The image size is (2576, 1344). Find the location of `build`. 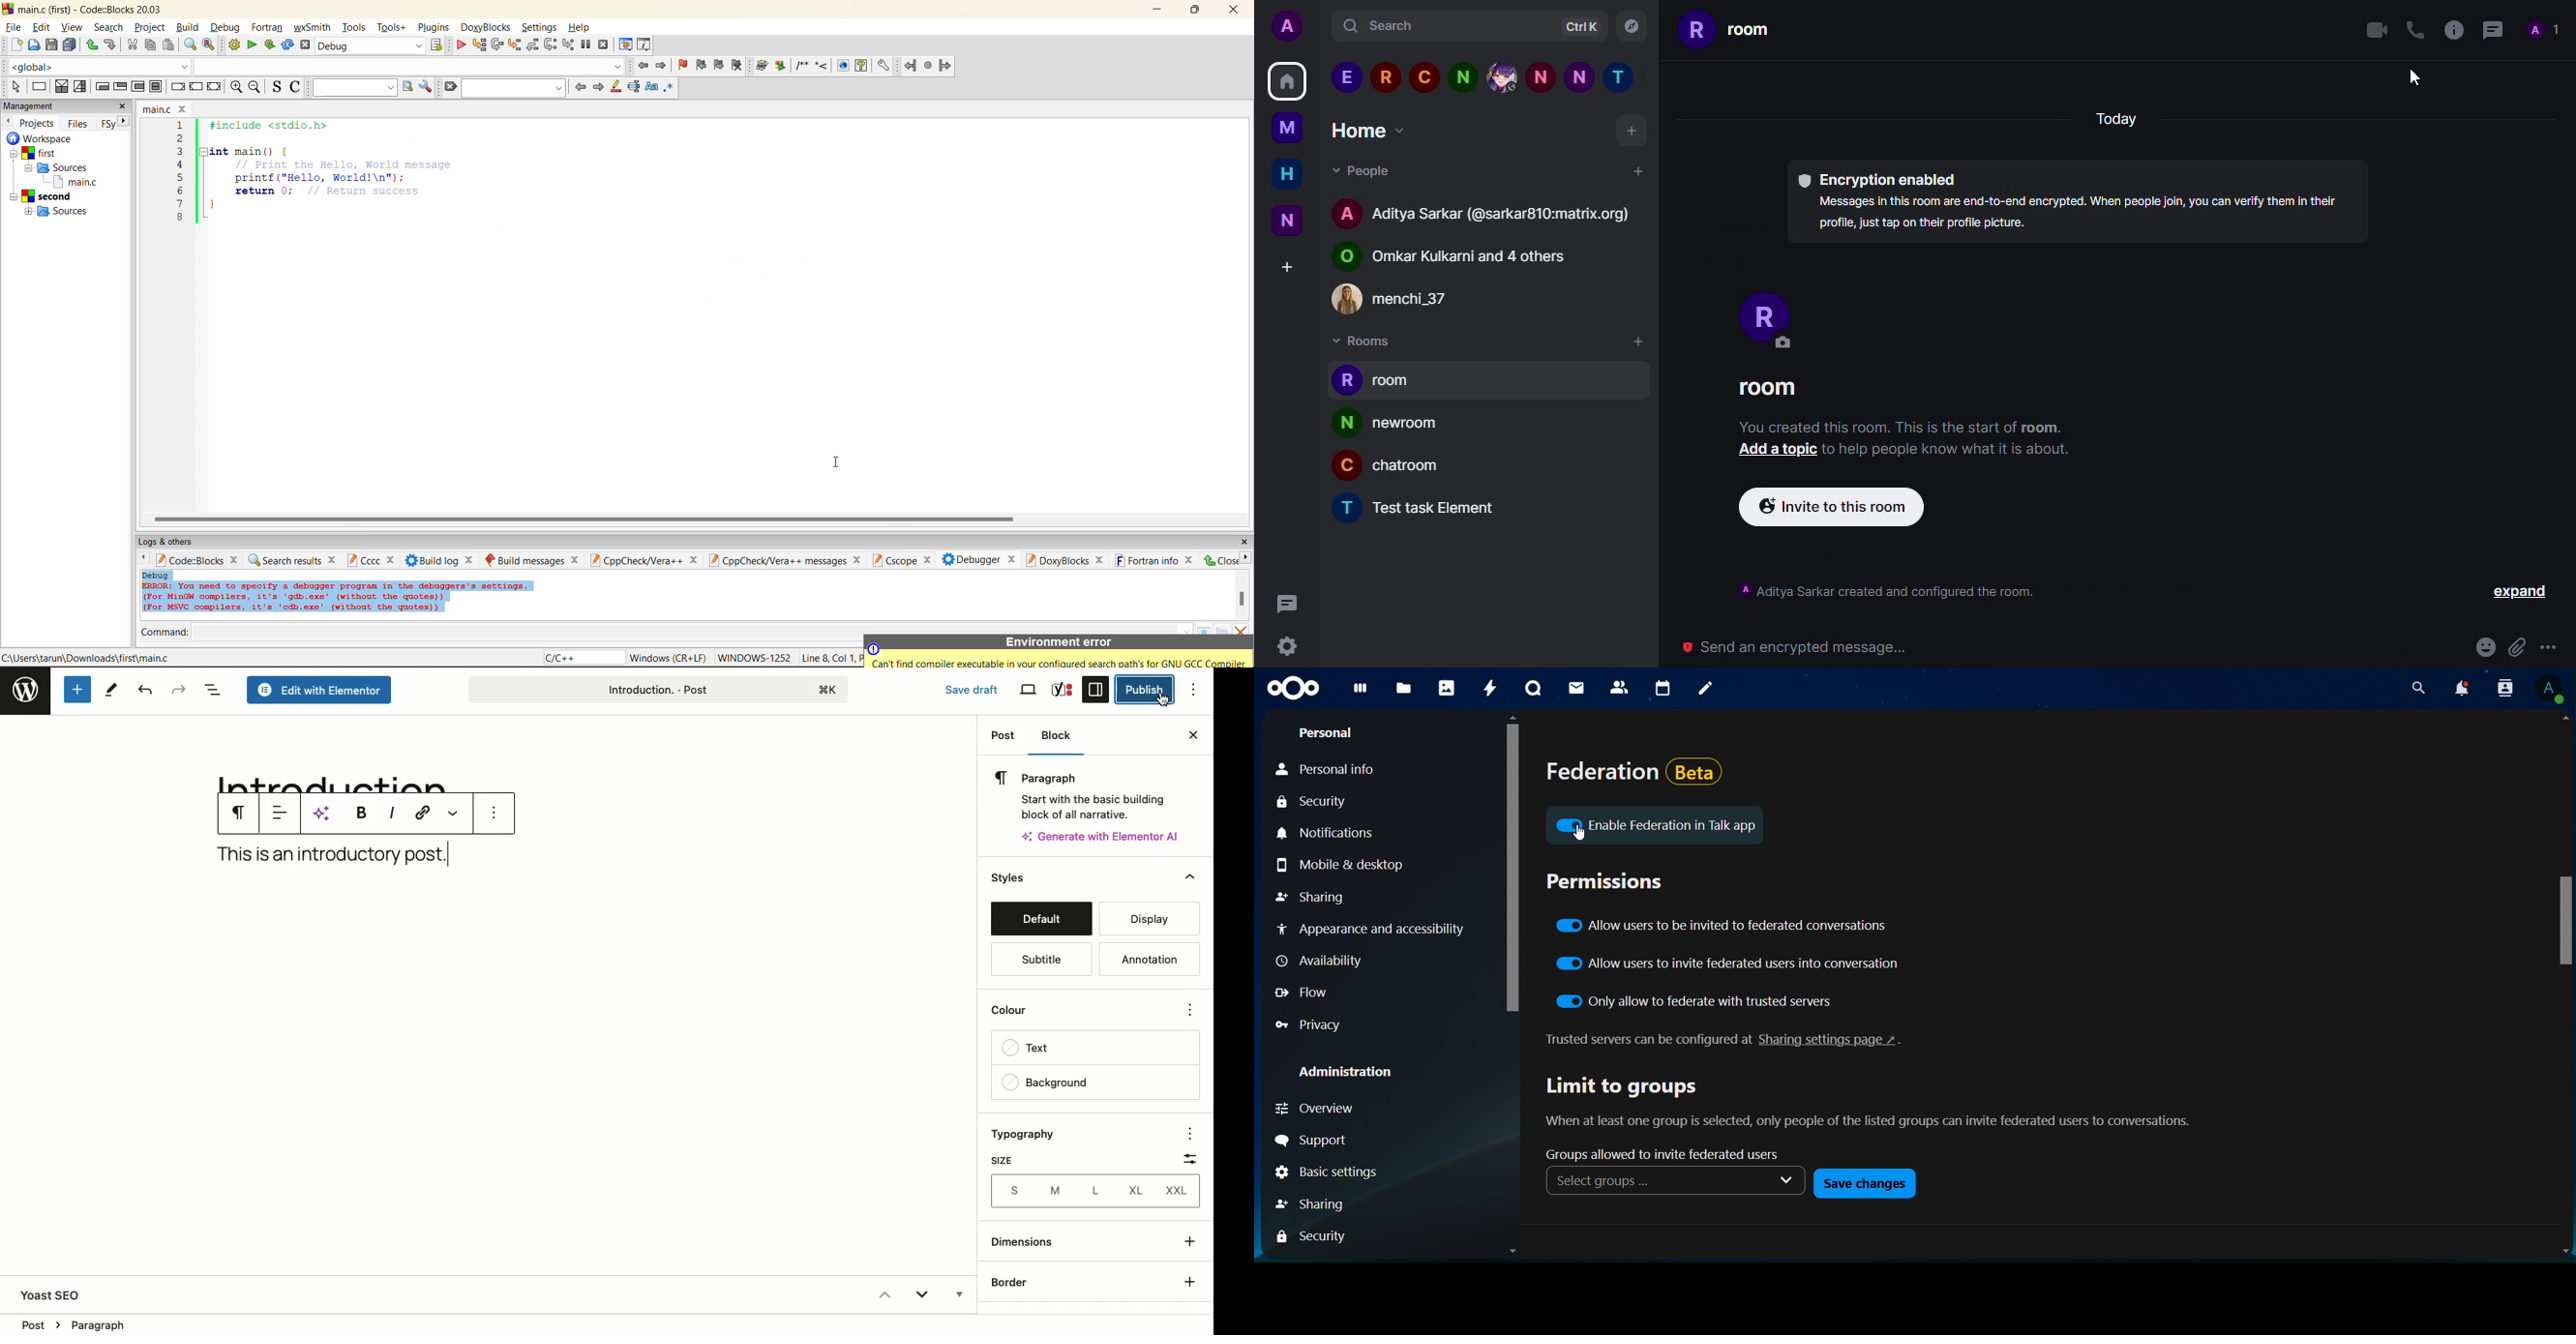

build is located at coordinates (187, 27).